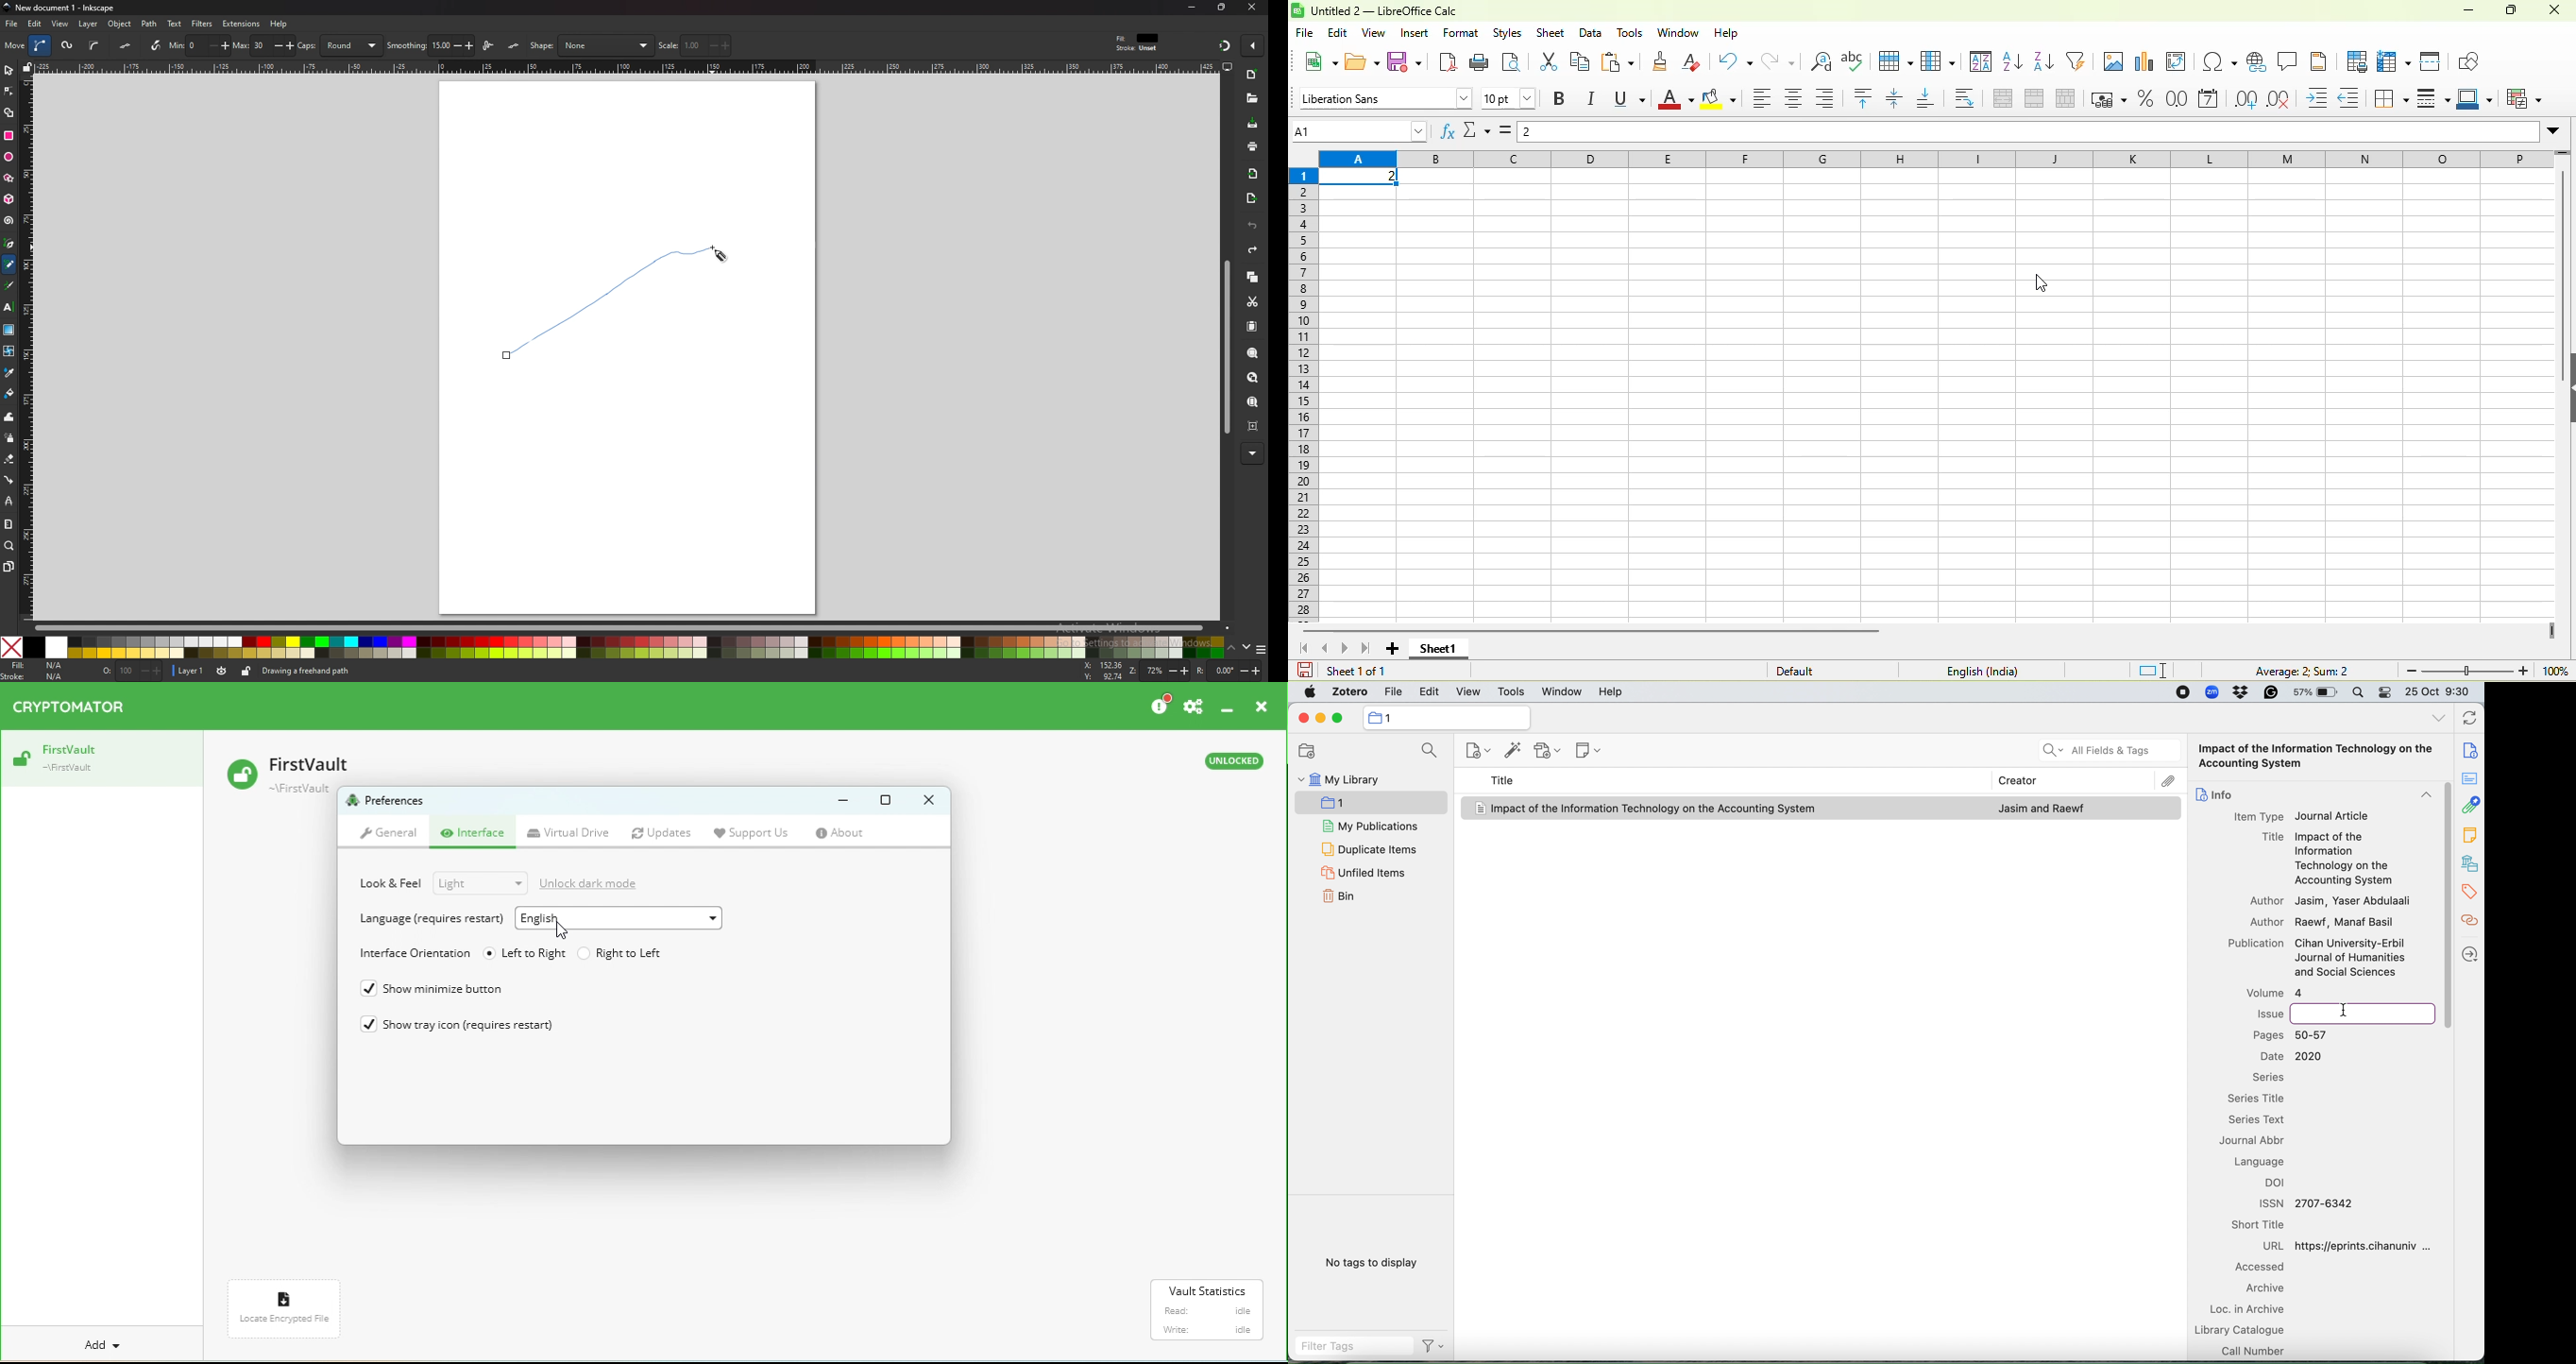  What do you see at coordinates (126, 45) in the screenshot?
I see `flatten spiro` at bounding box center [126, 45].